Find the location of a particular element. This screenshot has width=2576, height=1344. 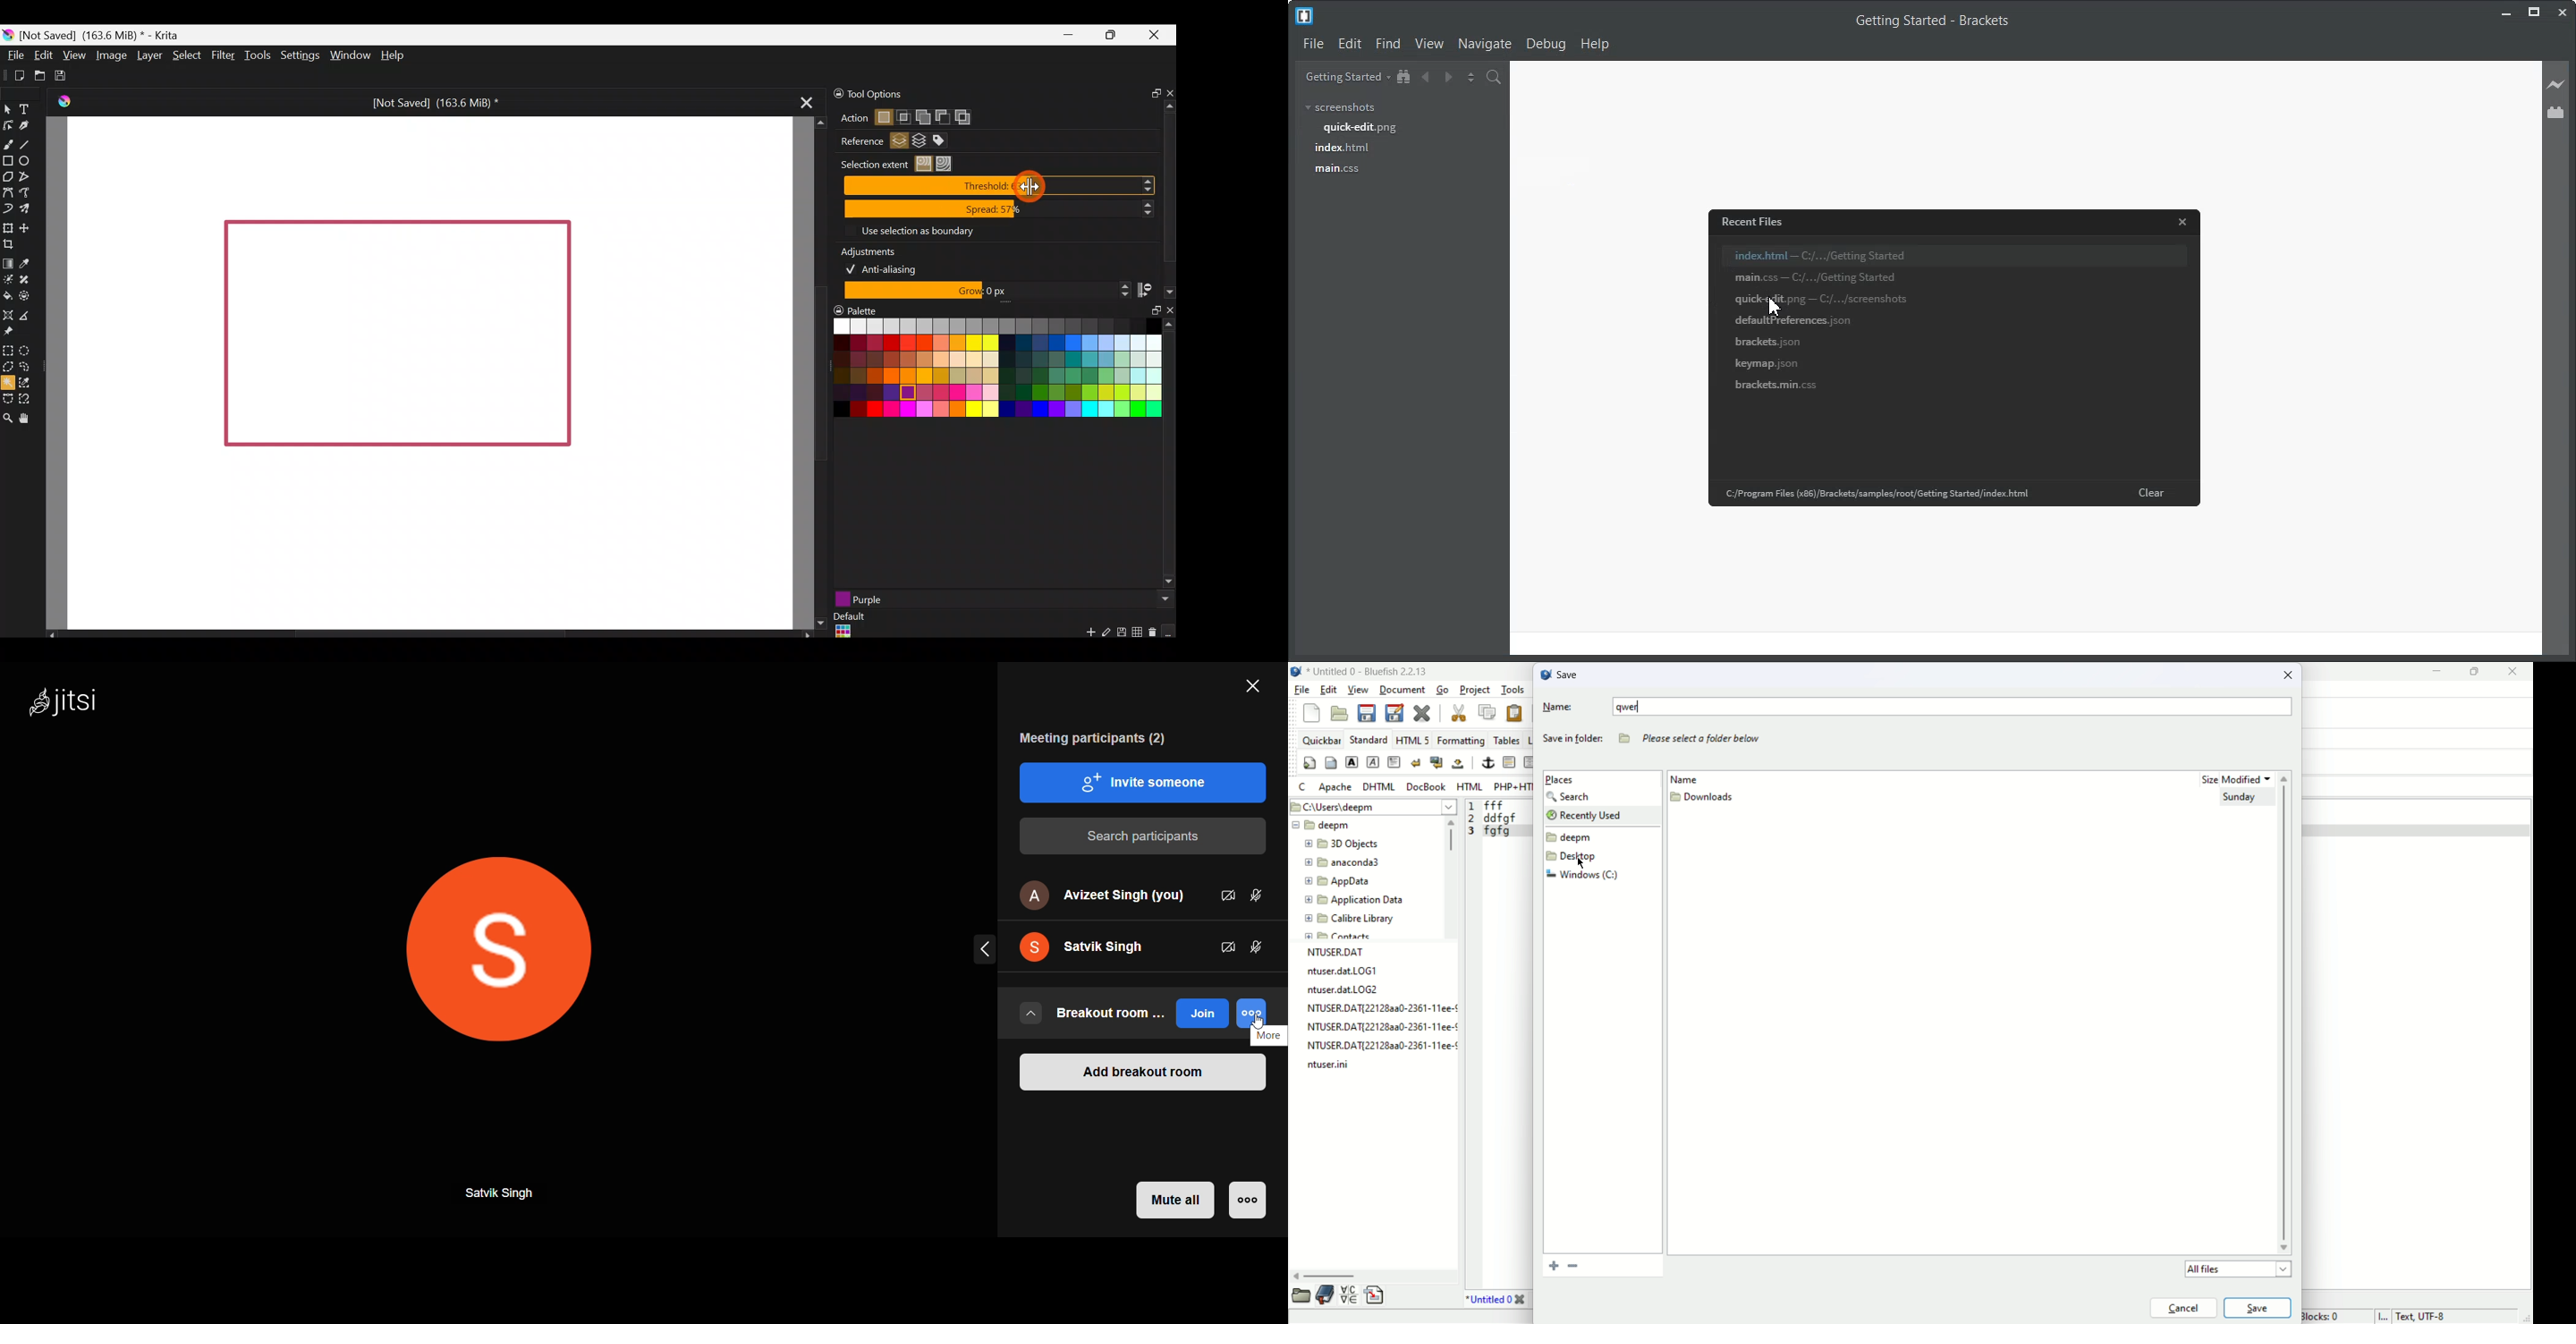

breakout room is located at coordinates (1114, 1014).